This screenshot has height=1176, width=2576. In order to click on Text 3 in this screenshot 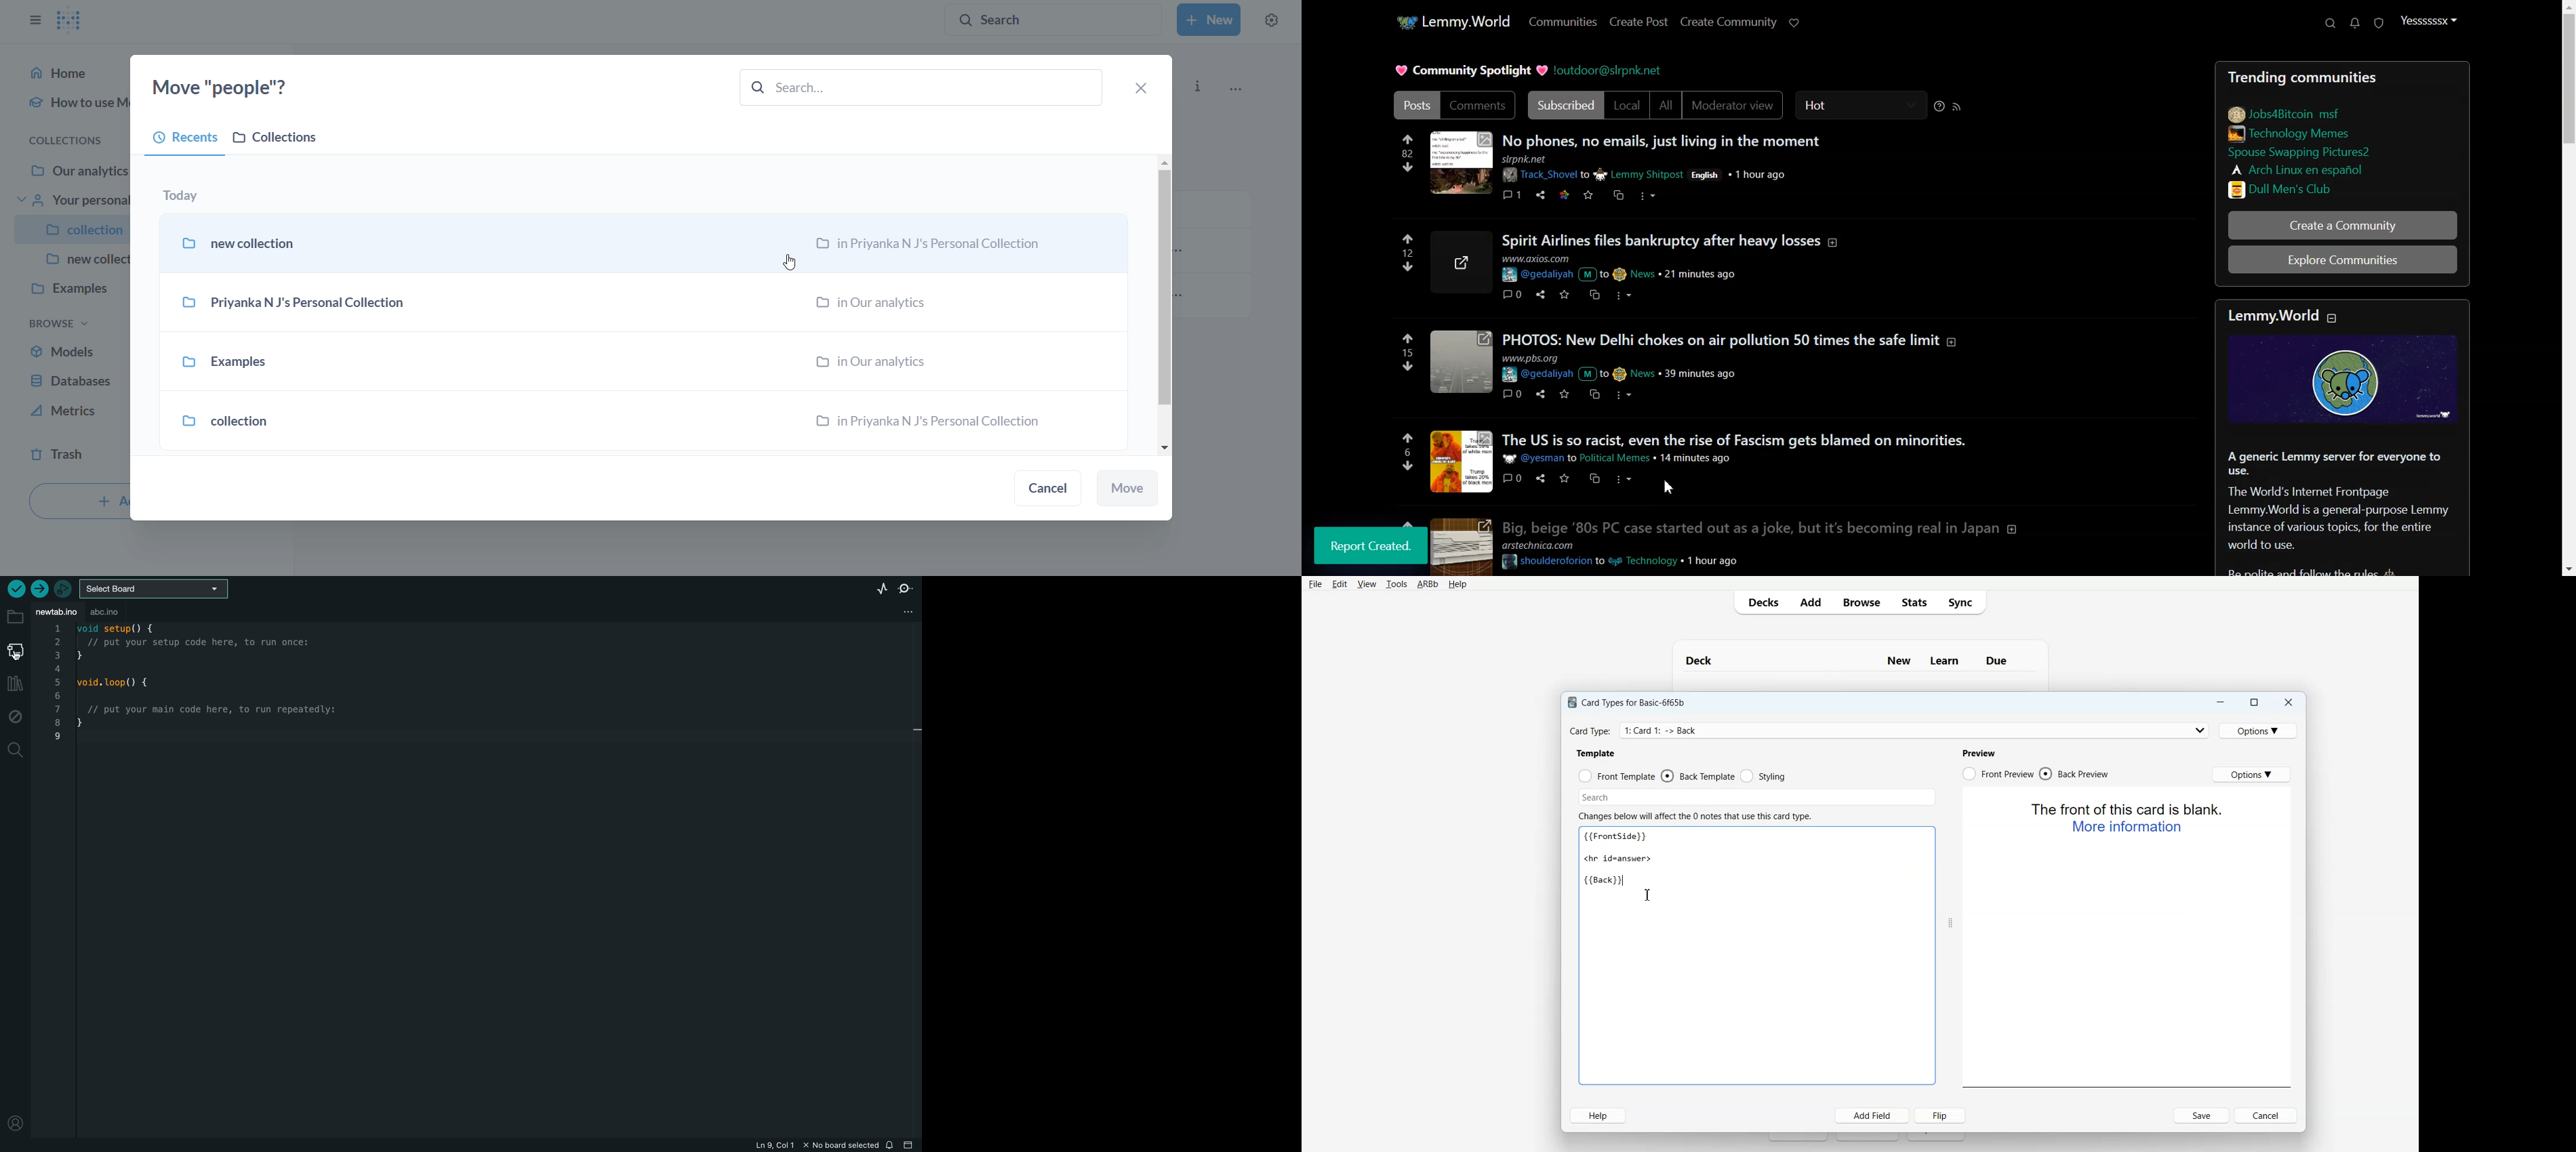, I will do `click(1696, 816)`.